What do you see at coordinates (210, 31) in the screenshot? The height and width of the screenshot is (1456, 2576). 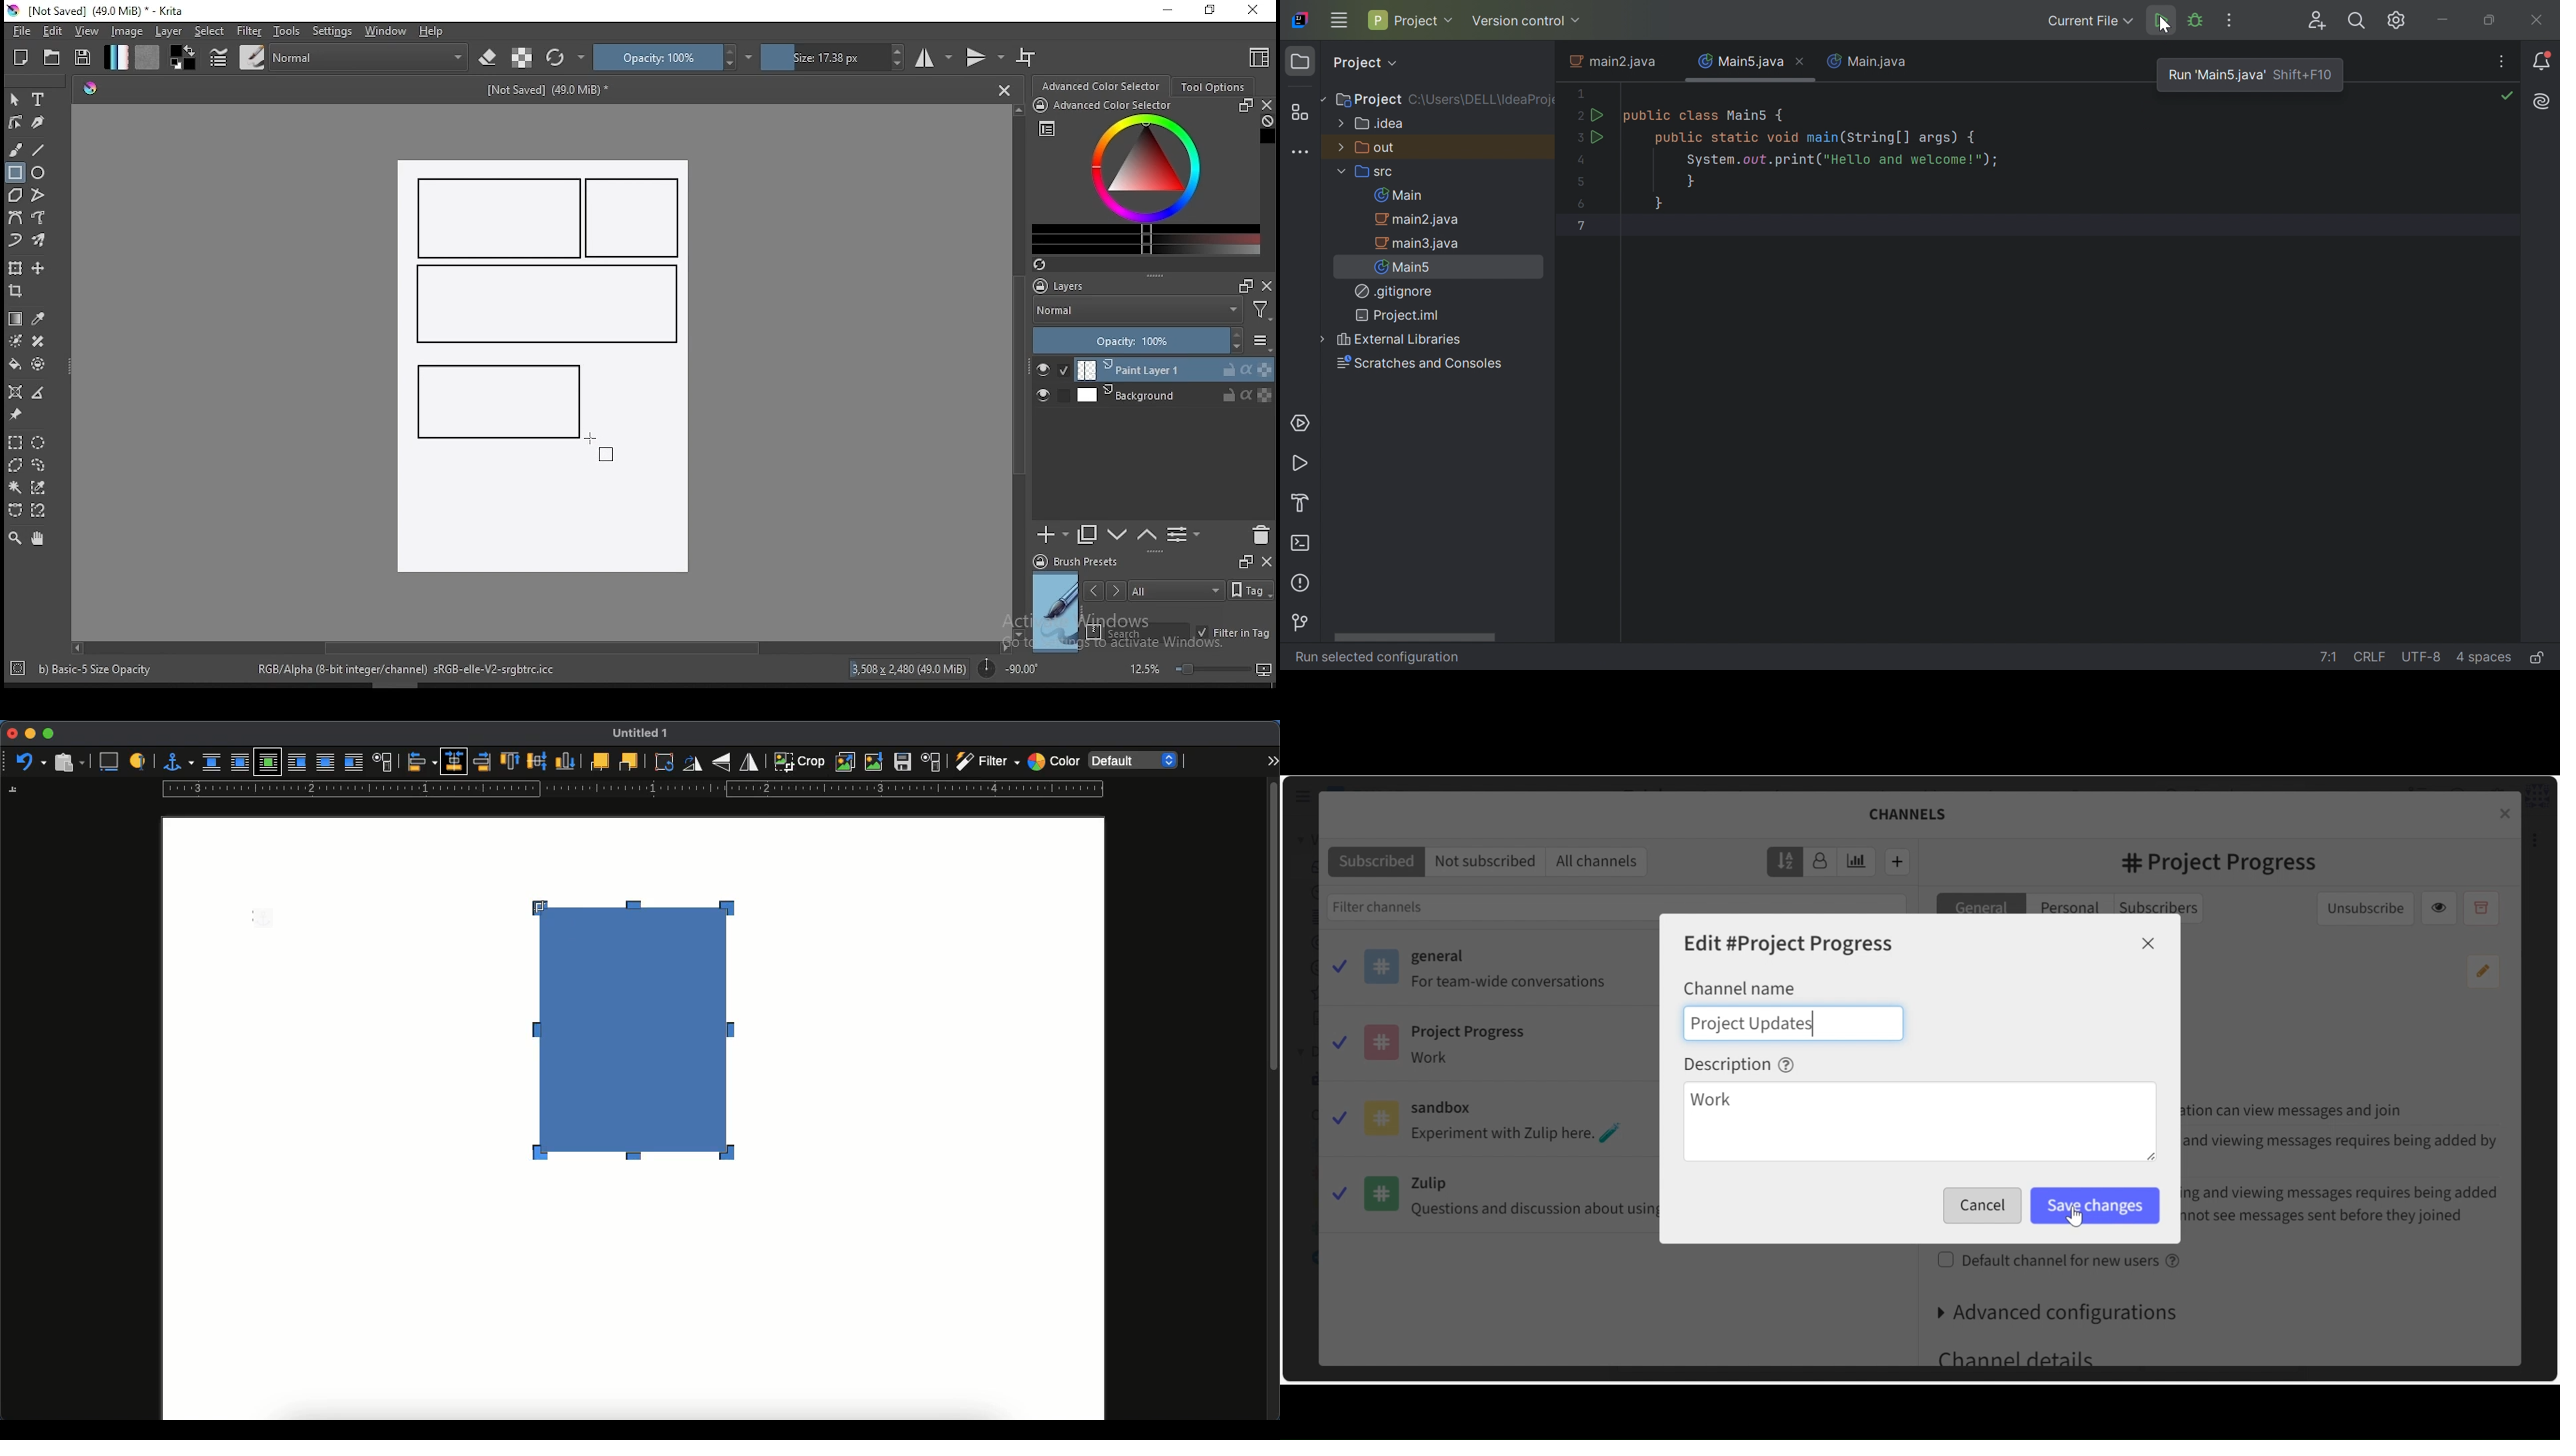 I see `select` at bounding box center [210, 31].